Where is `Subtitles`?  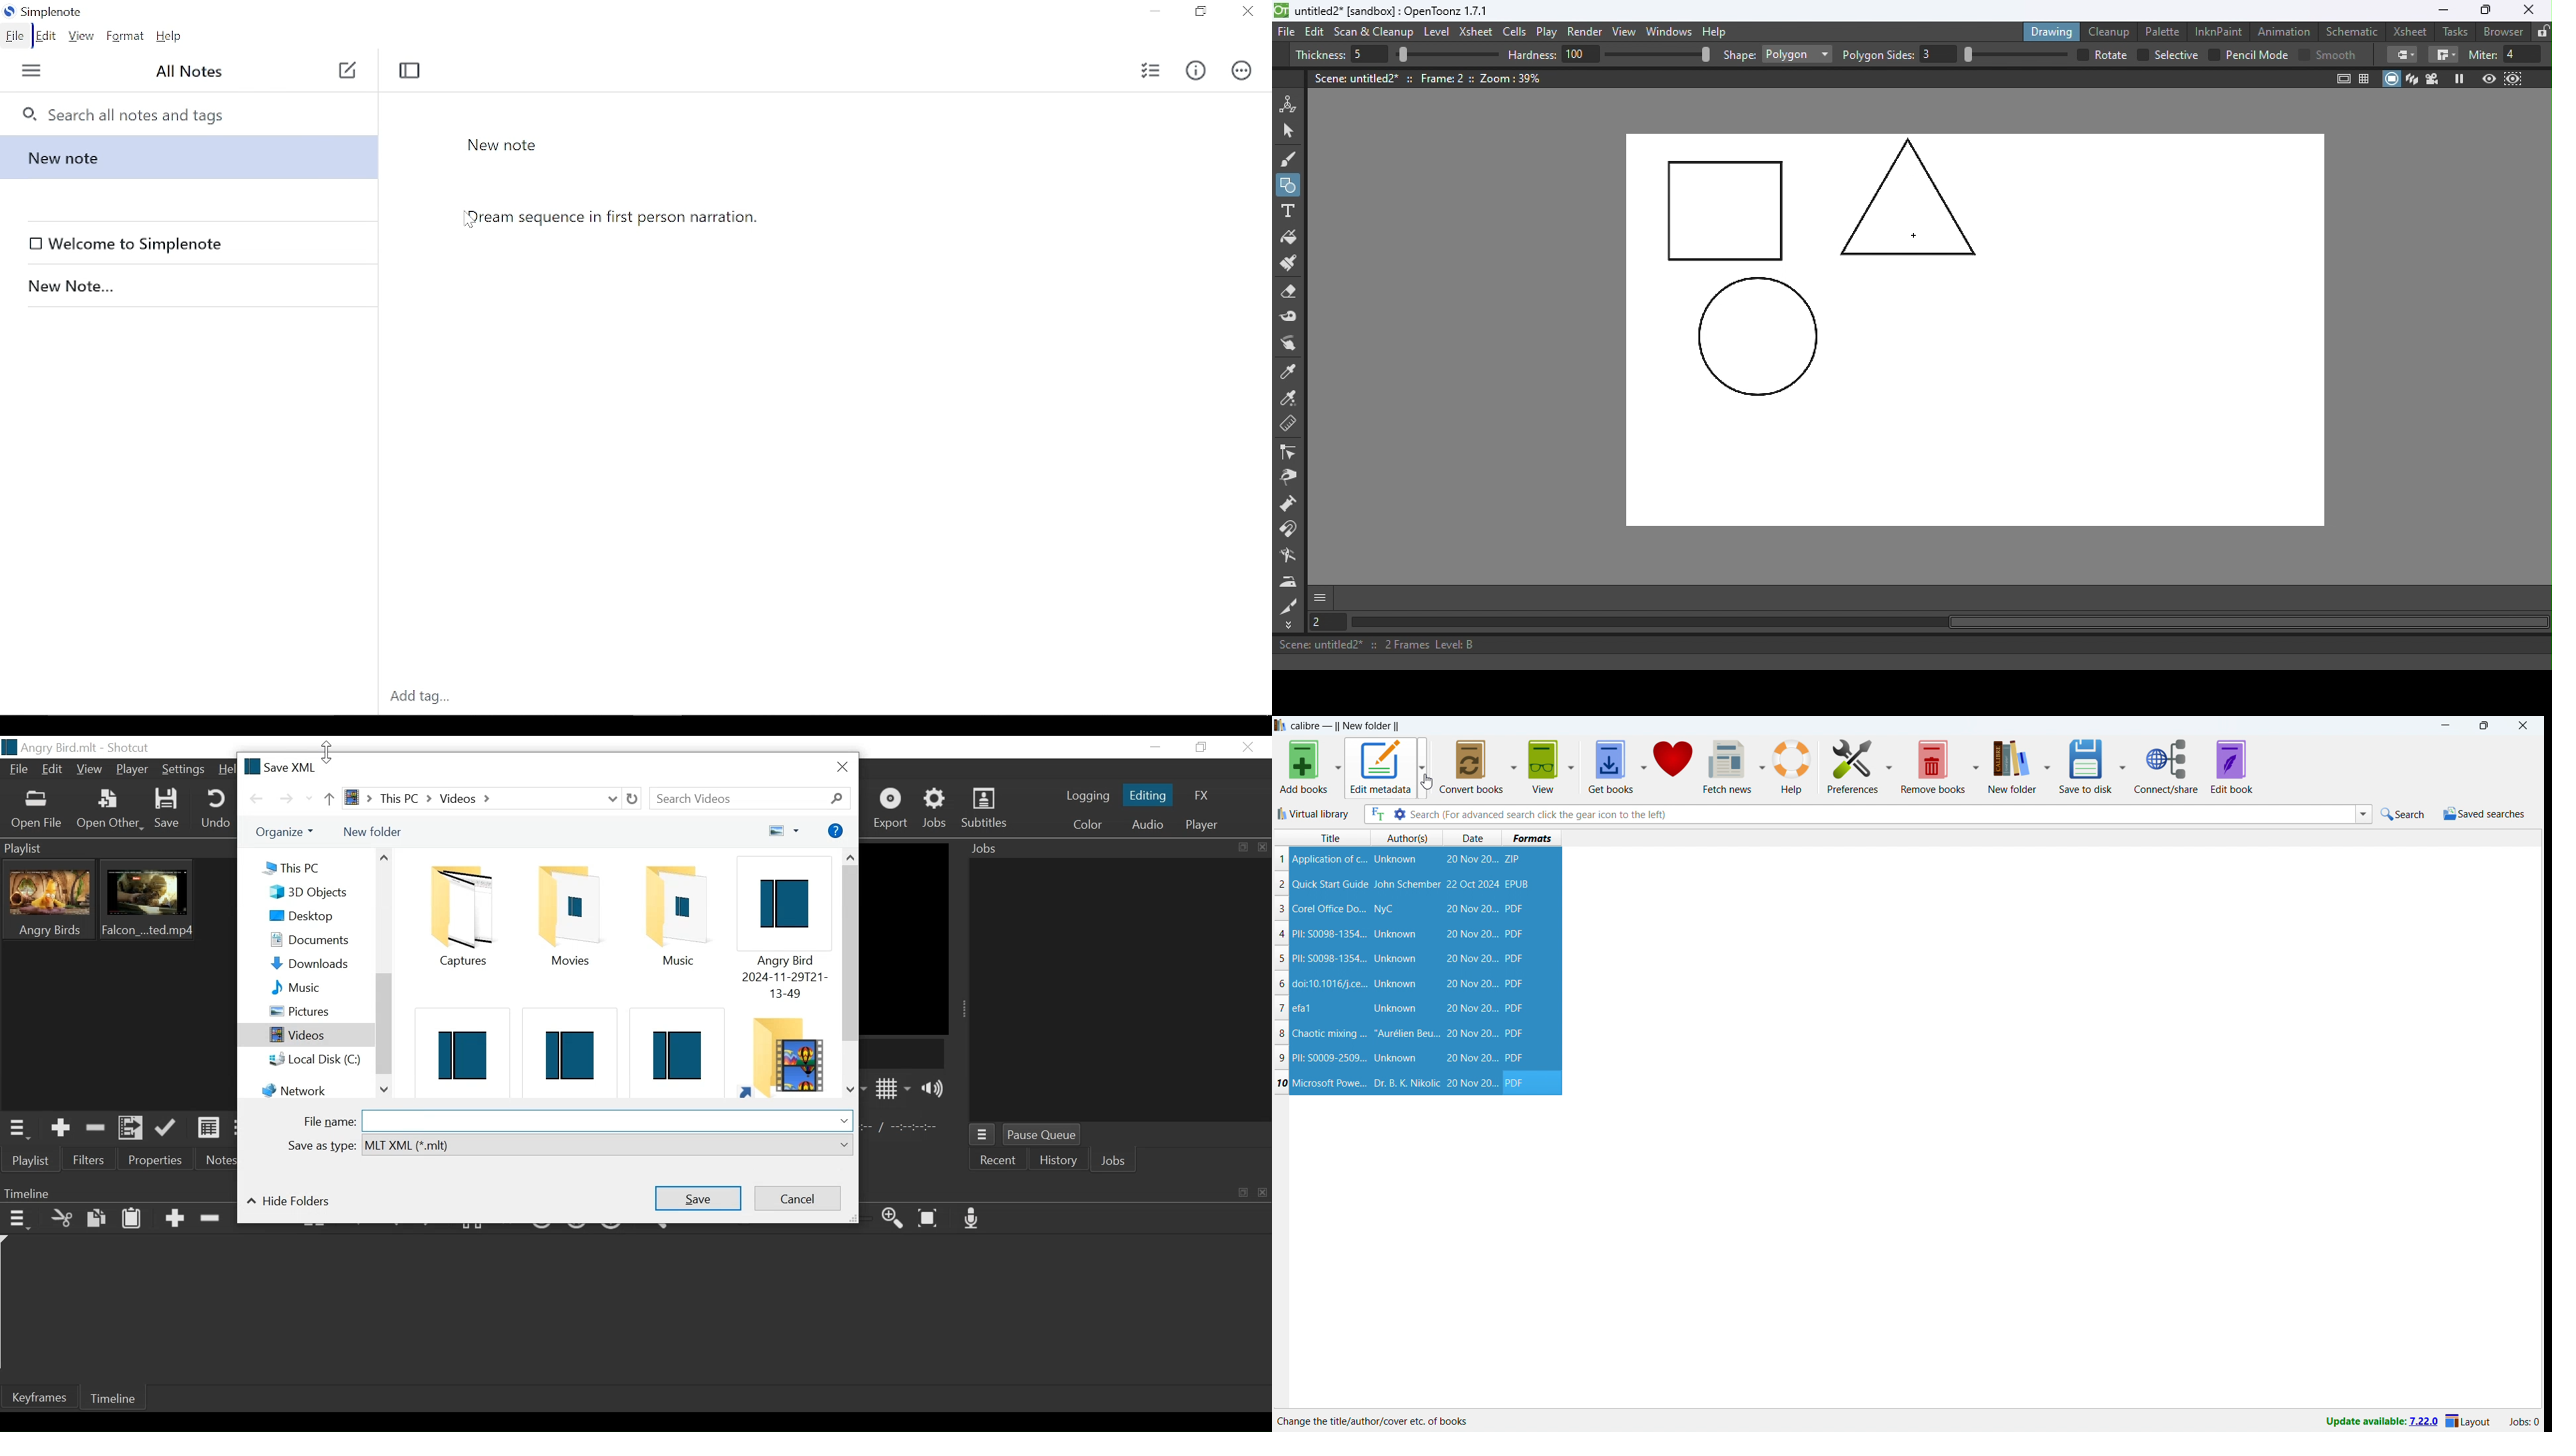 Subtitles is located at coordinates (984, 809).